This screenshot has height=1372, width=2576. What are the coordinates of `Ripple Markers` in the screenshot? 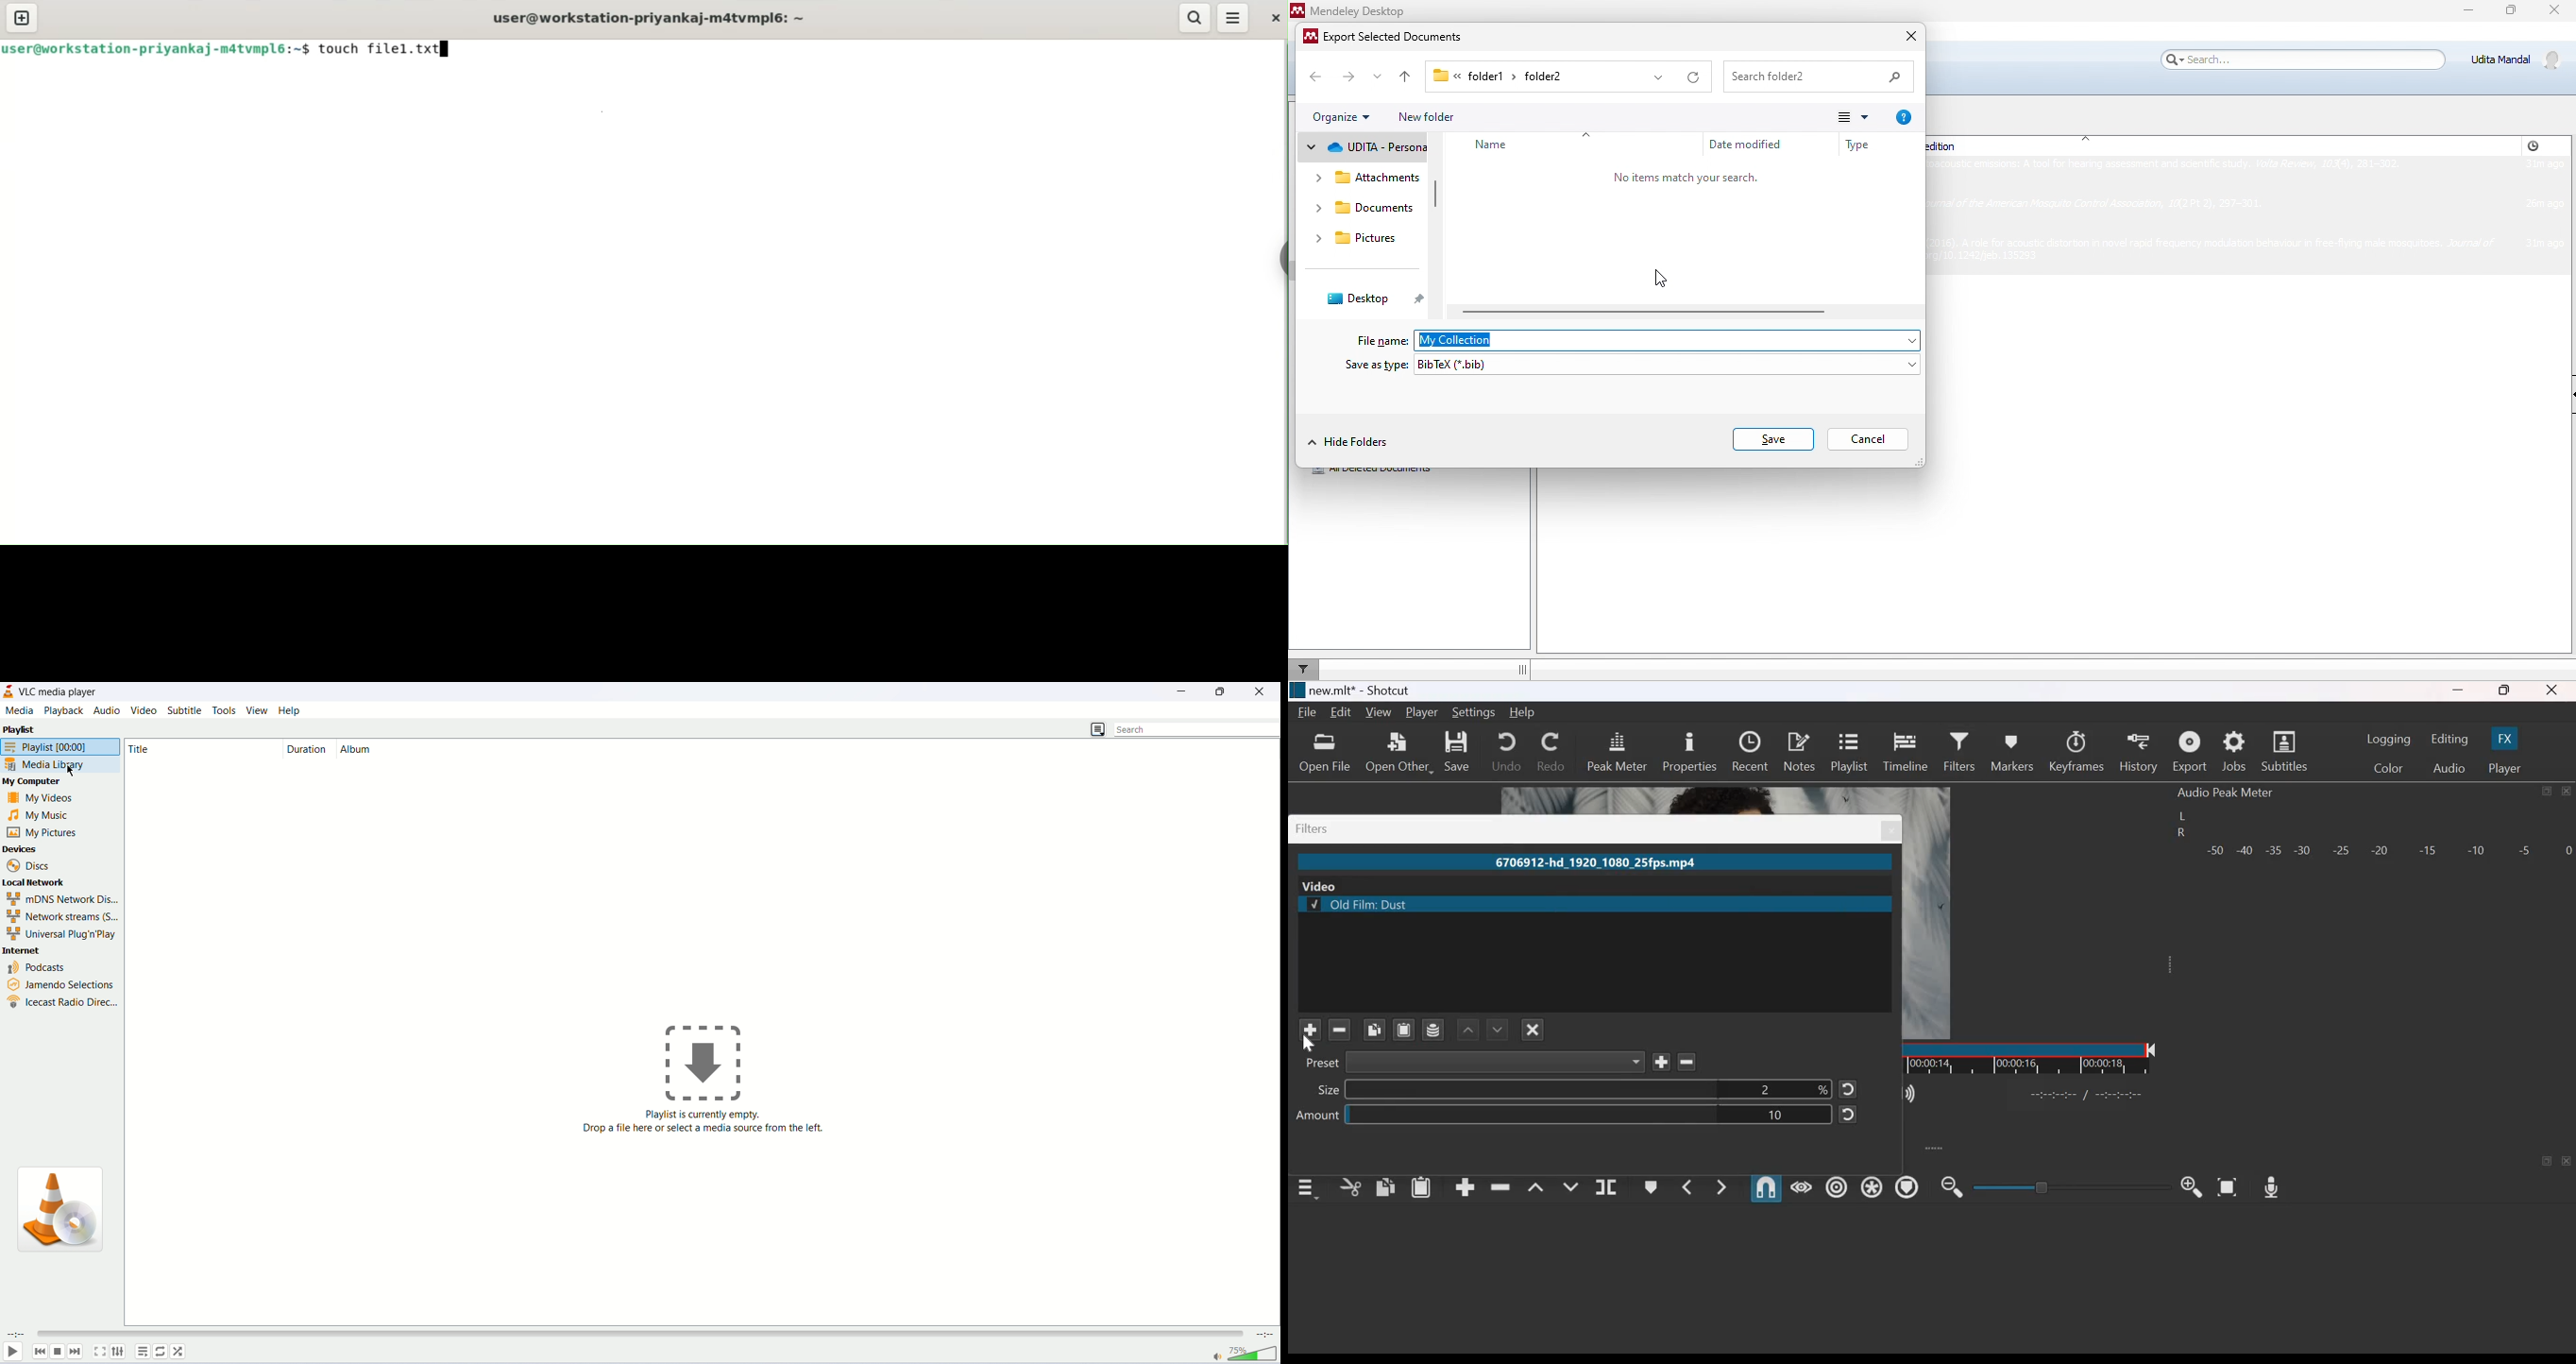 It's located at (1907, 1187).